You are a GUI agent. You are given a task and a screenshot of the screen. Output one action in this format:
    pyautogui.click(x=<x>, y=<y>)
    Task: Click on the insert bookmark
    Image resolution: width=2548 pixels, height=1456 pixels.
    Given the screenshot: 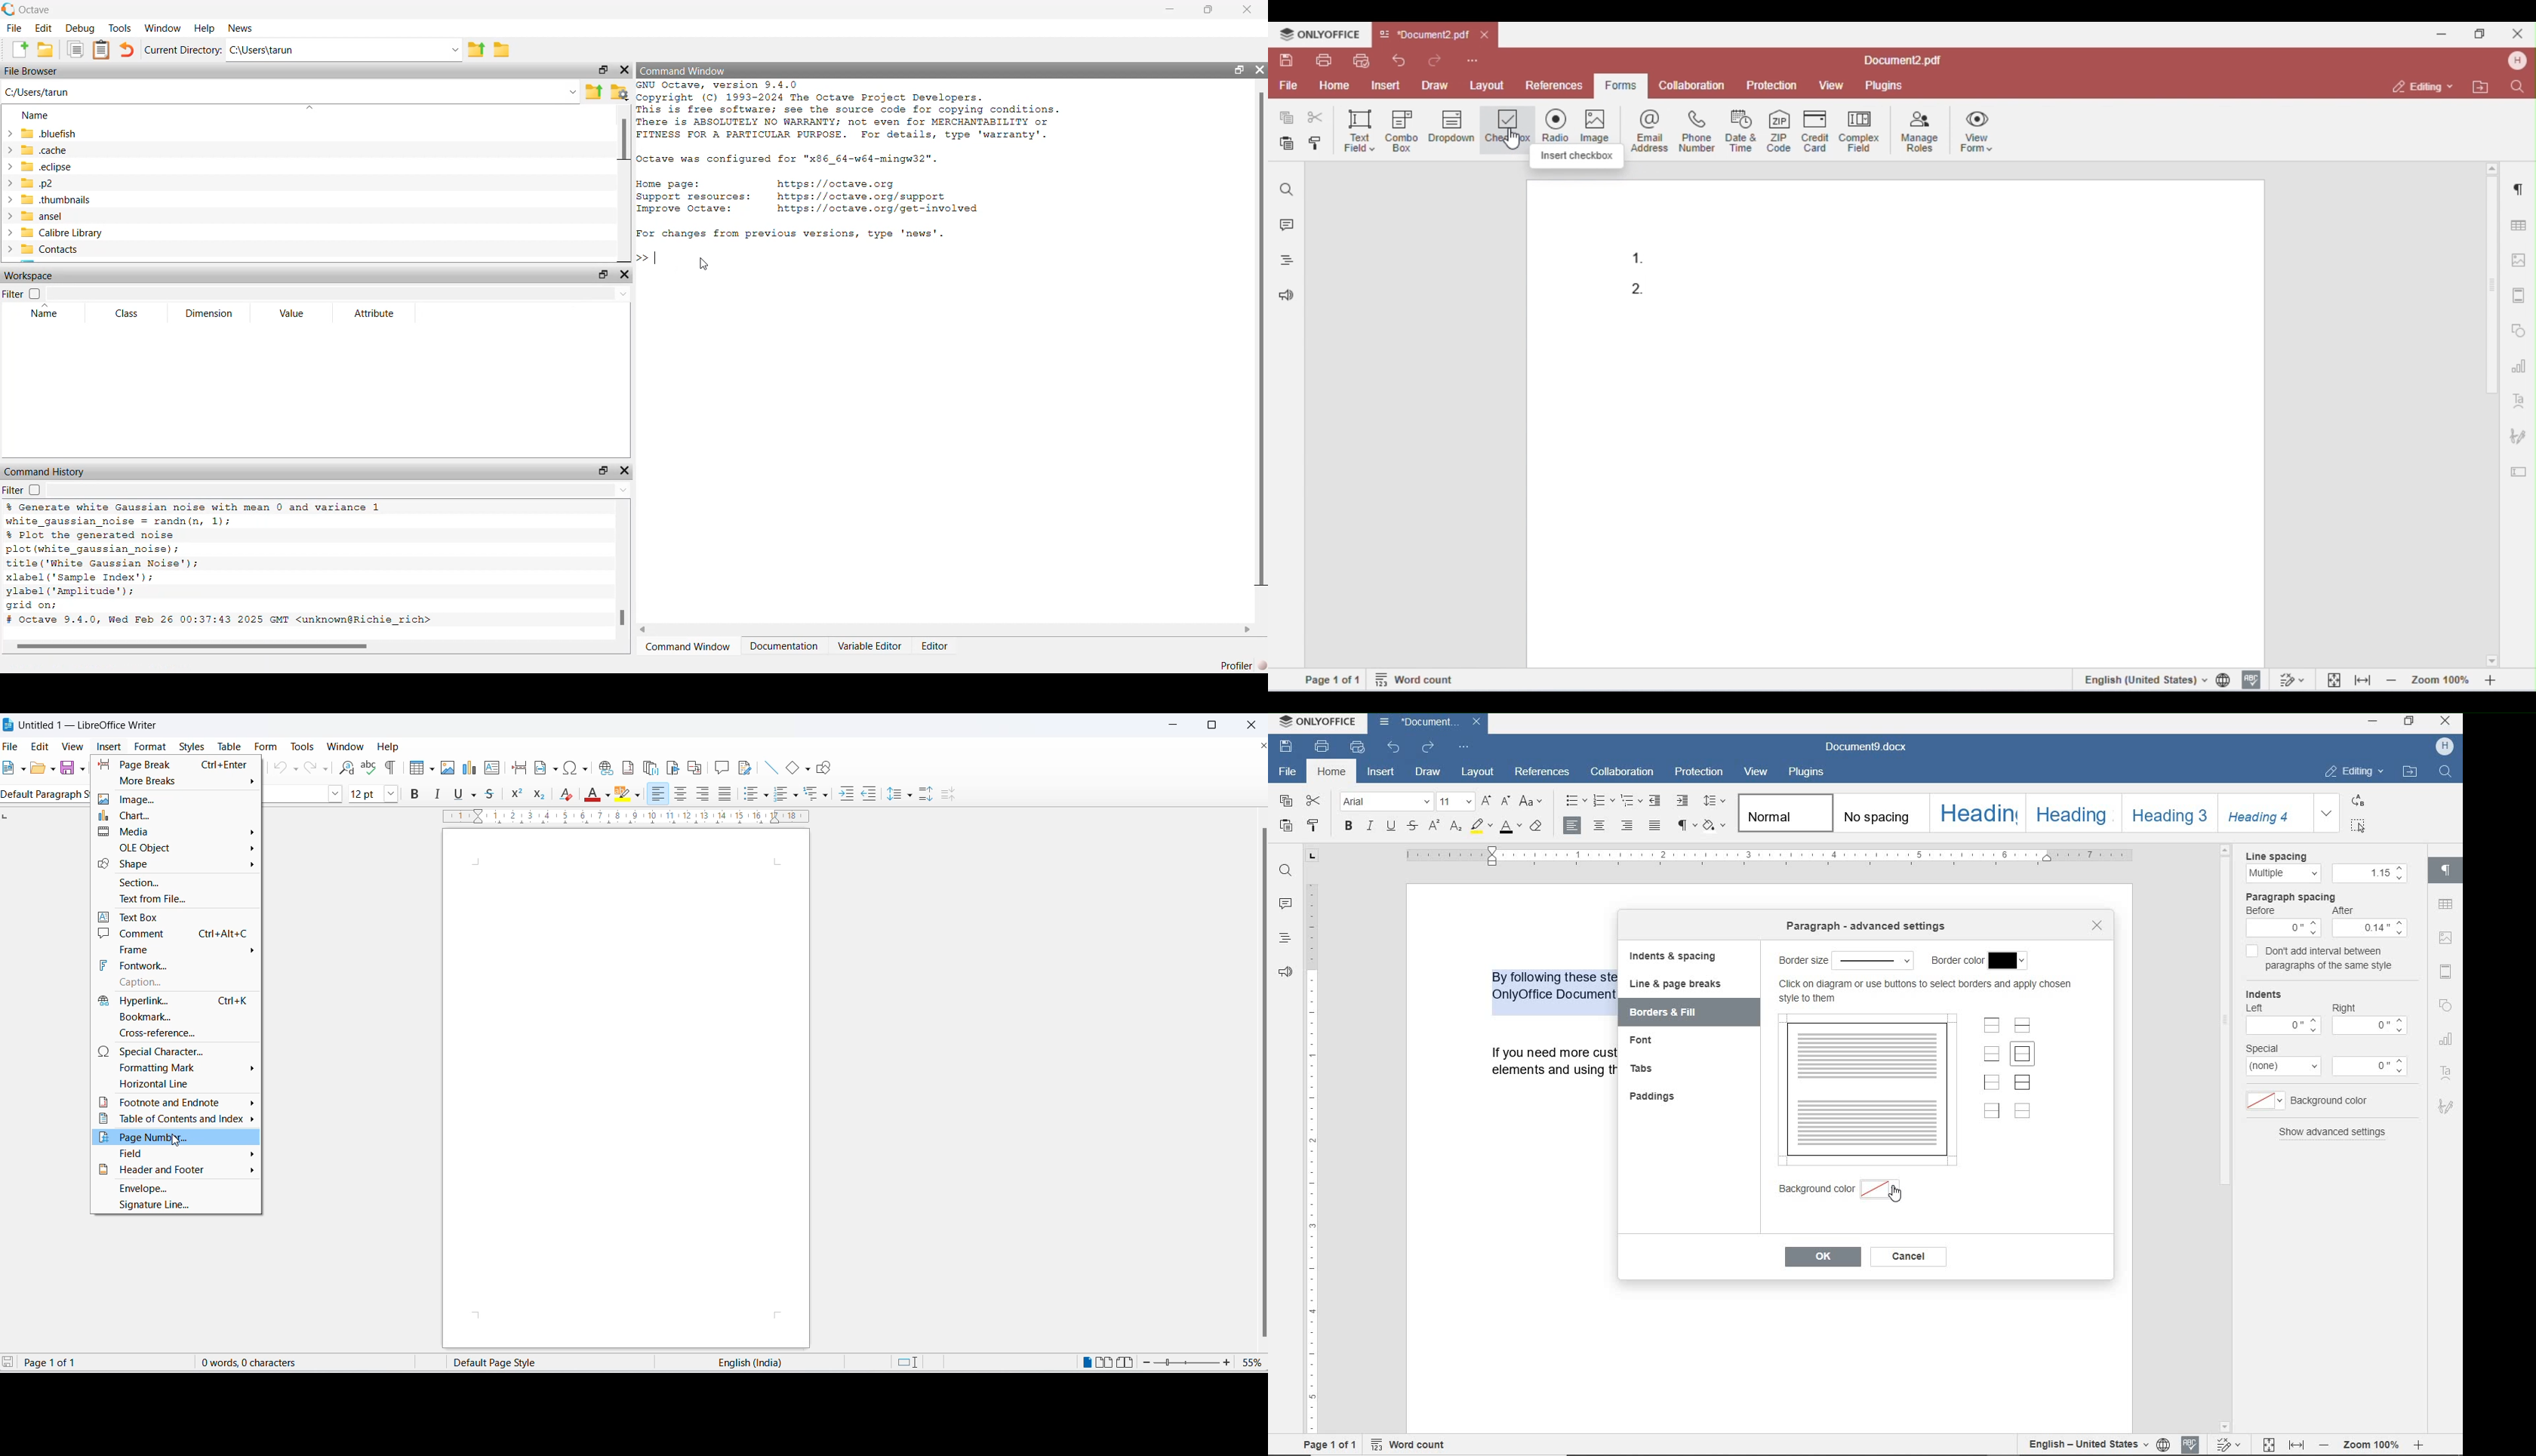 What is the action you would take?
    pyautogui.click(x=672, y=768)
    